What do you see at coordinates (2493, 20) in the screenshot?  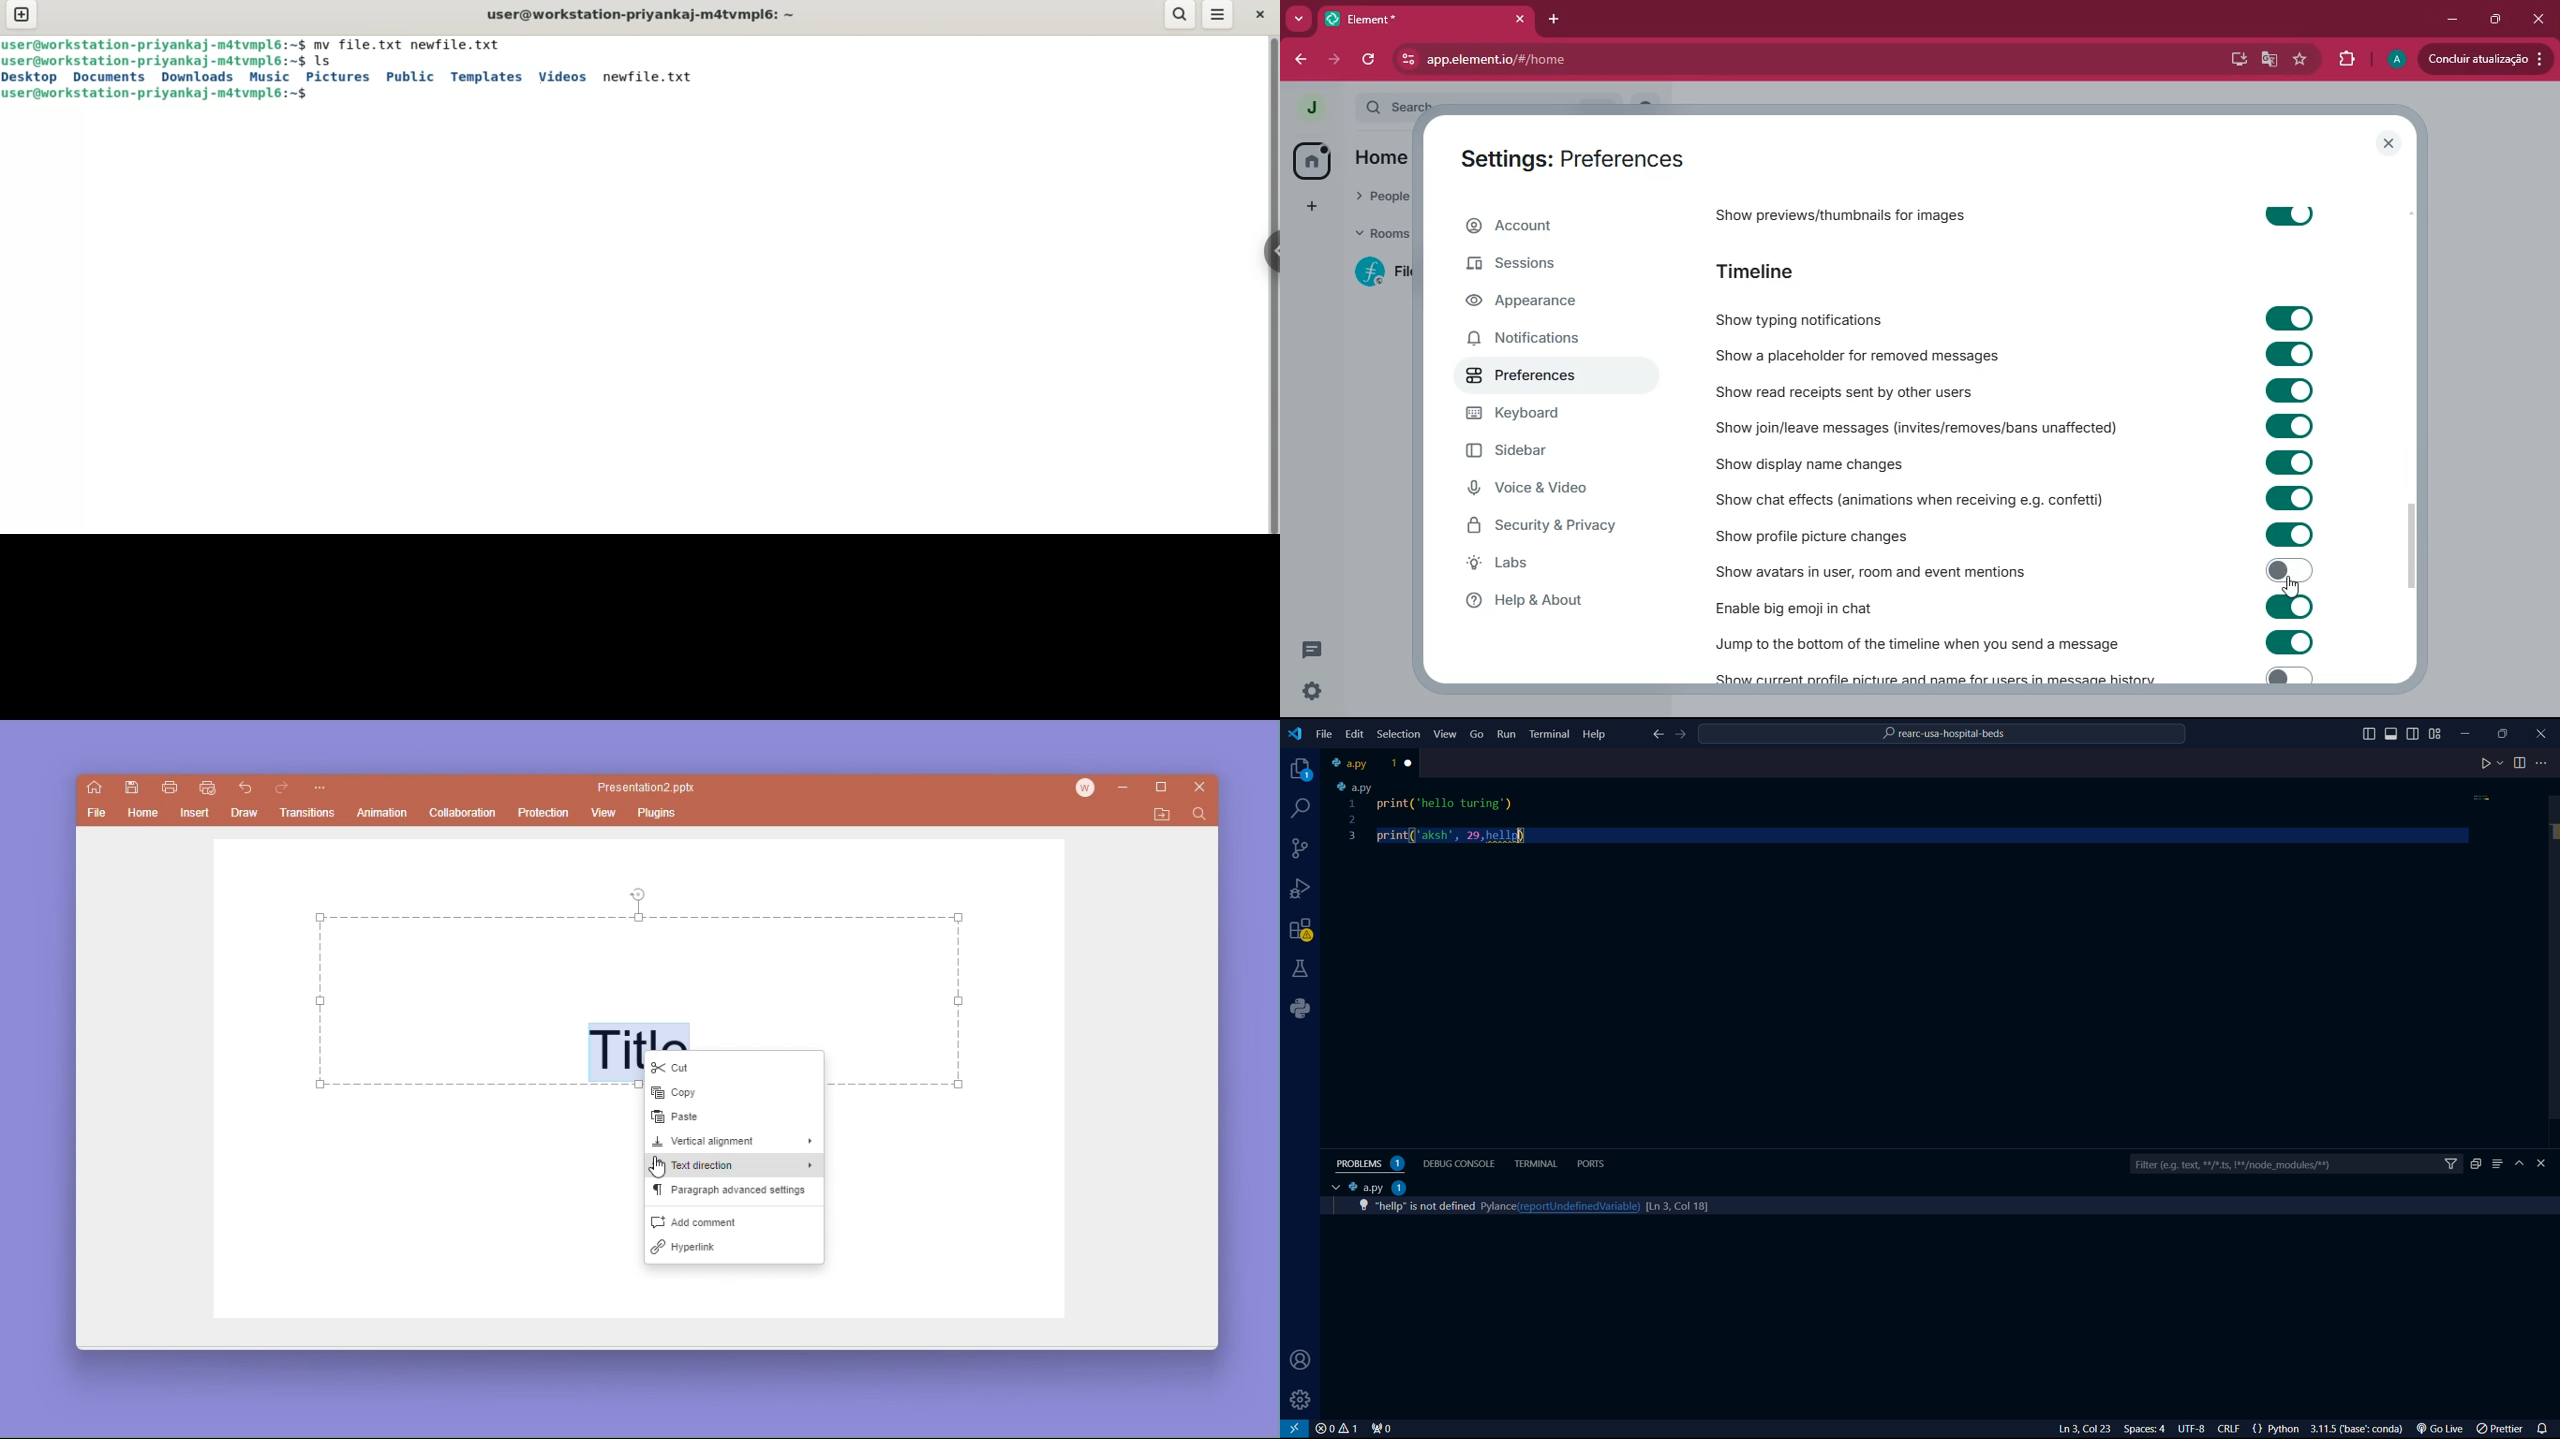 I see `restore down` at bounding box center [2493, 20].